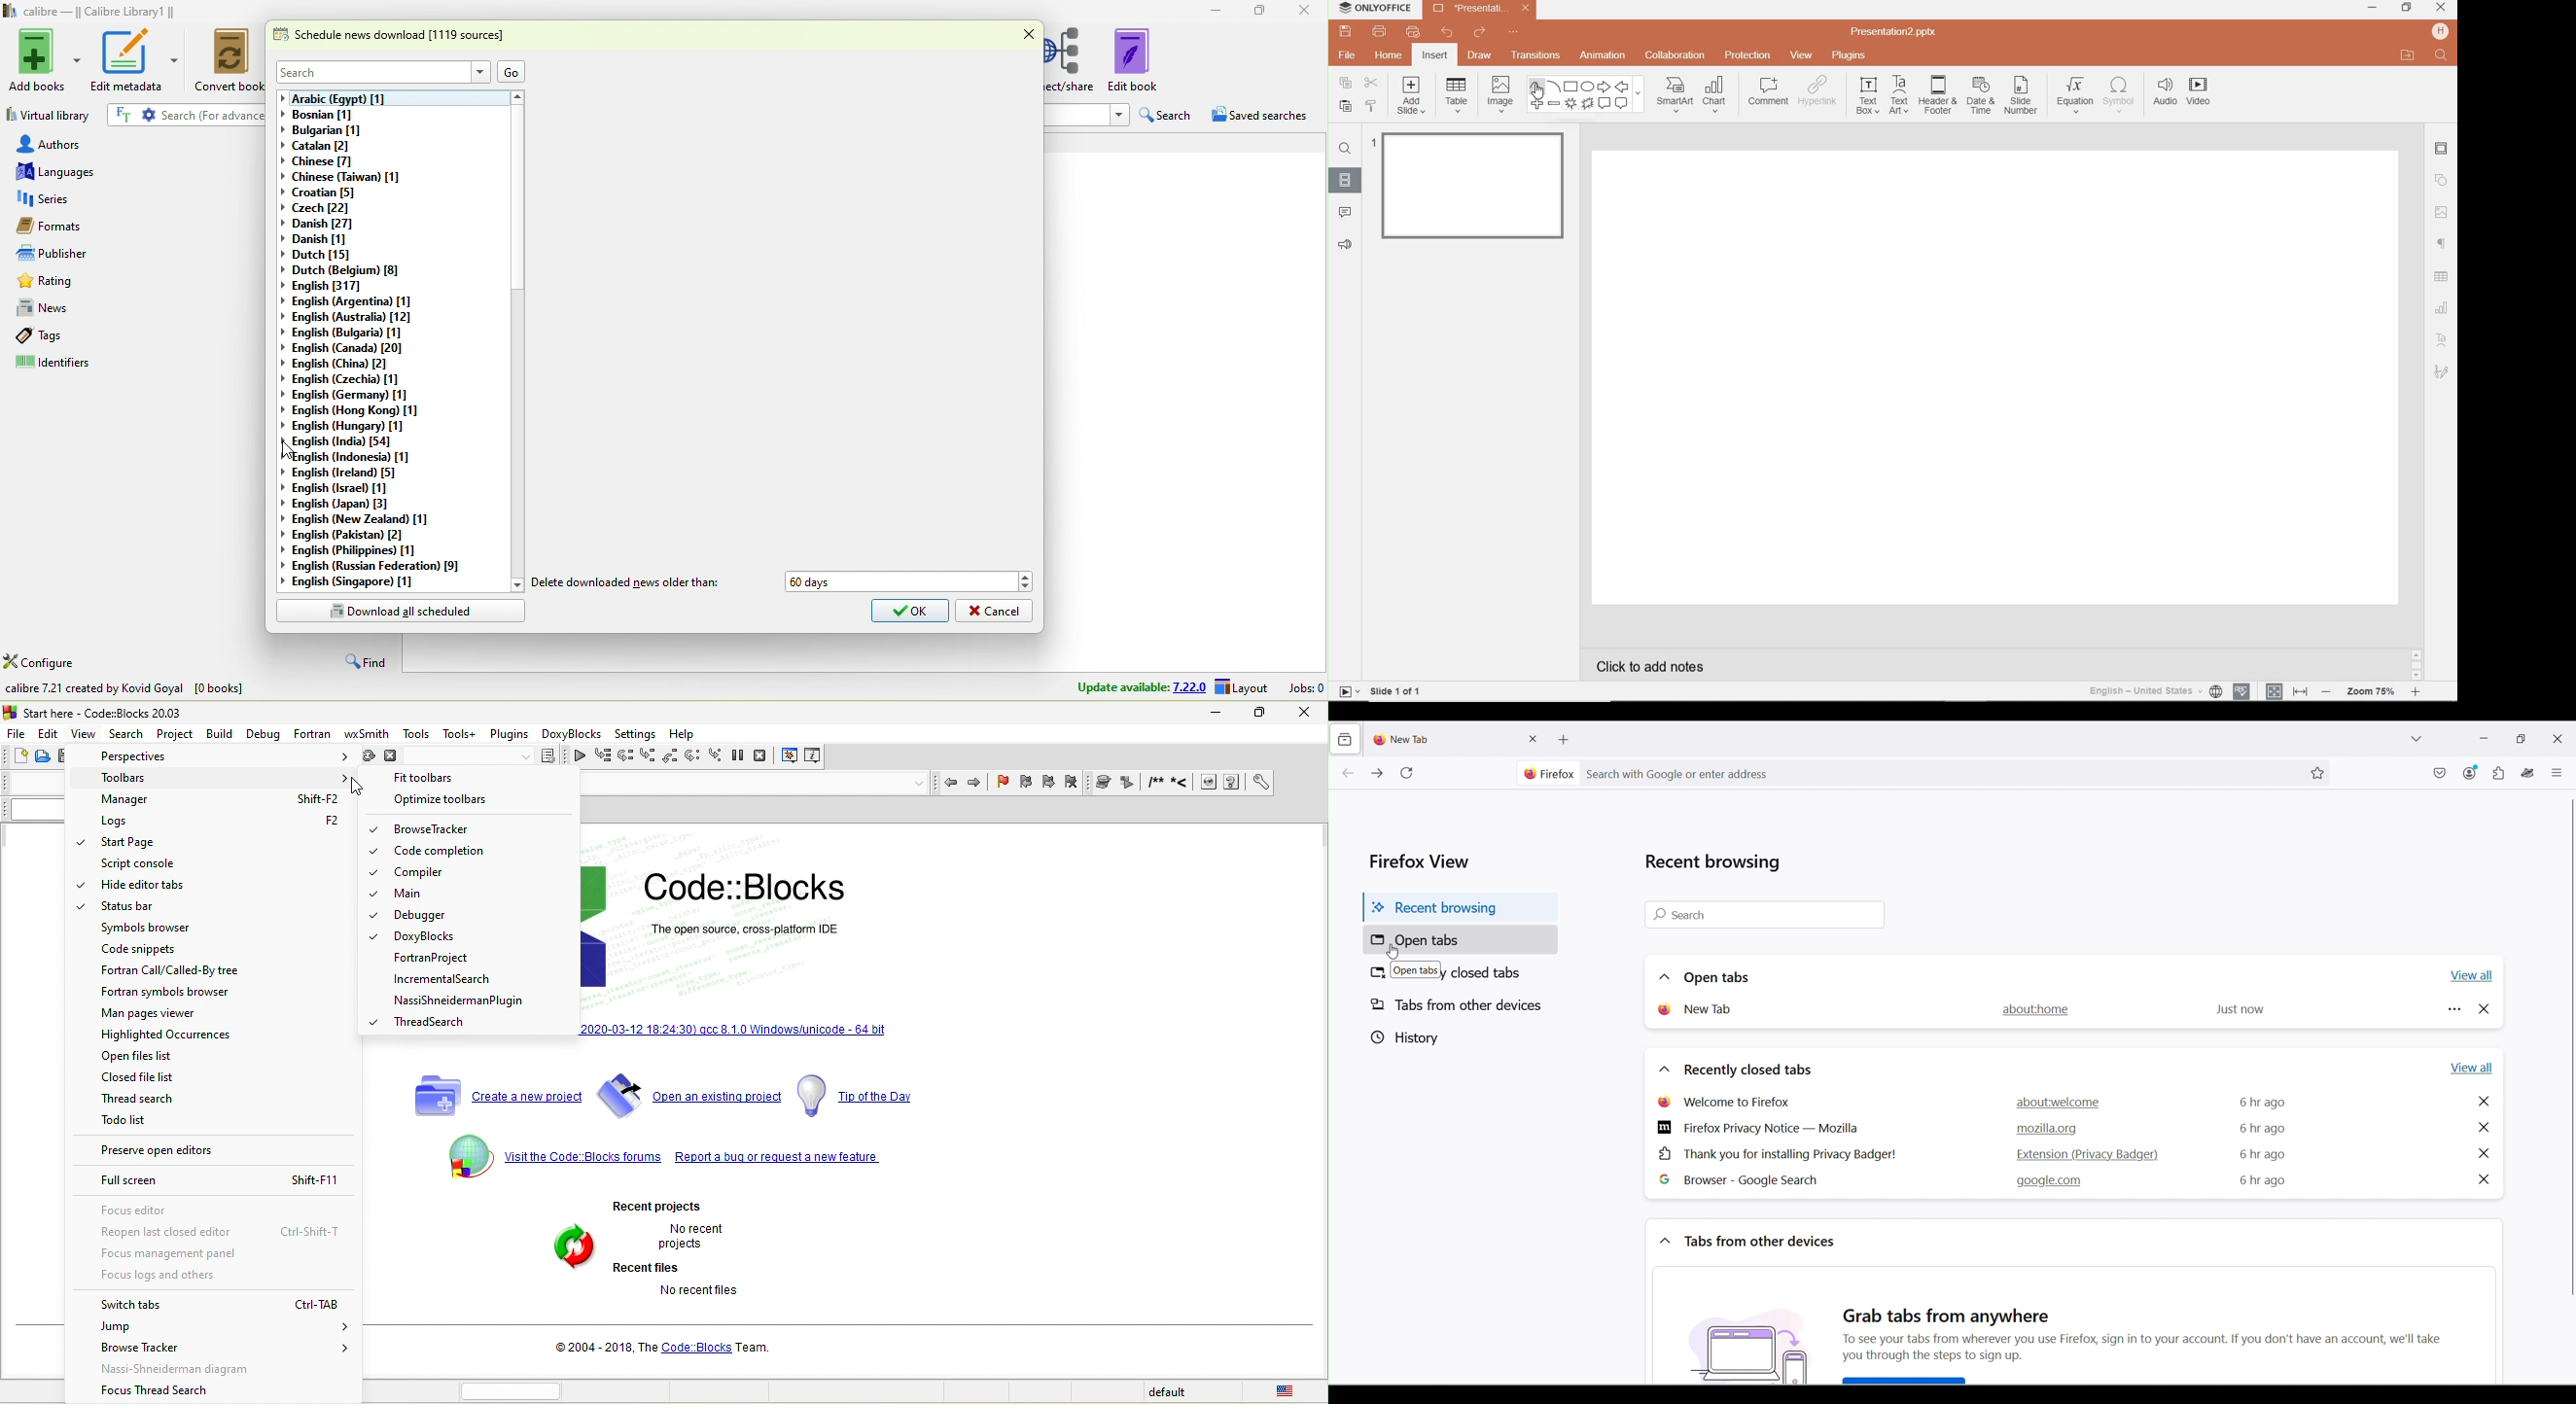  What do you see at coordinates (1117, 115) in the screenshot?
I see `Drop down` at bounding box center [1117, 115].